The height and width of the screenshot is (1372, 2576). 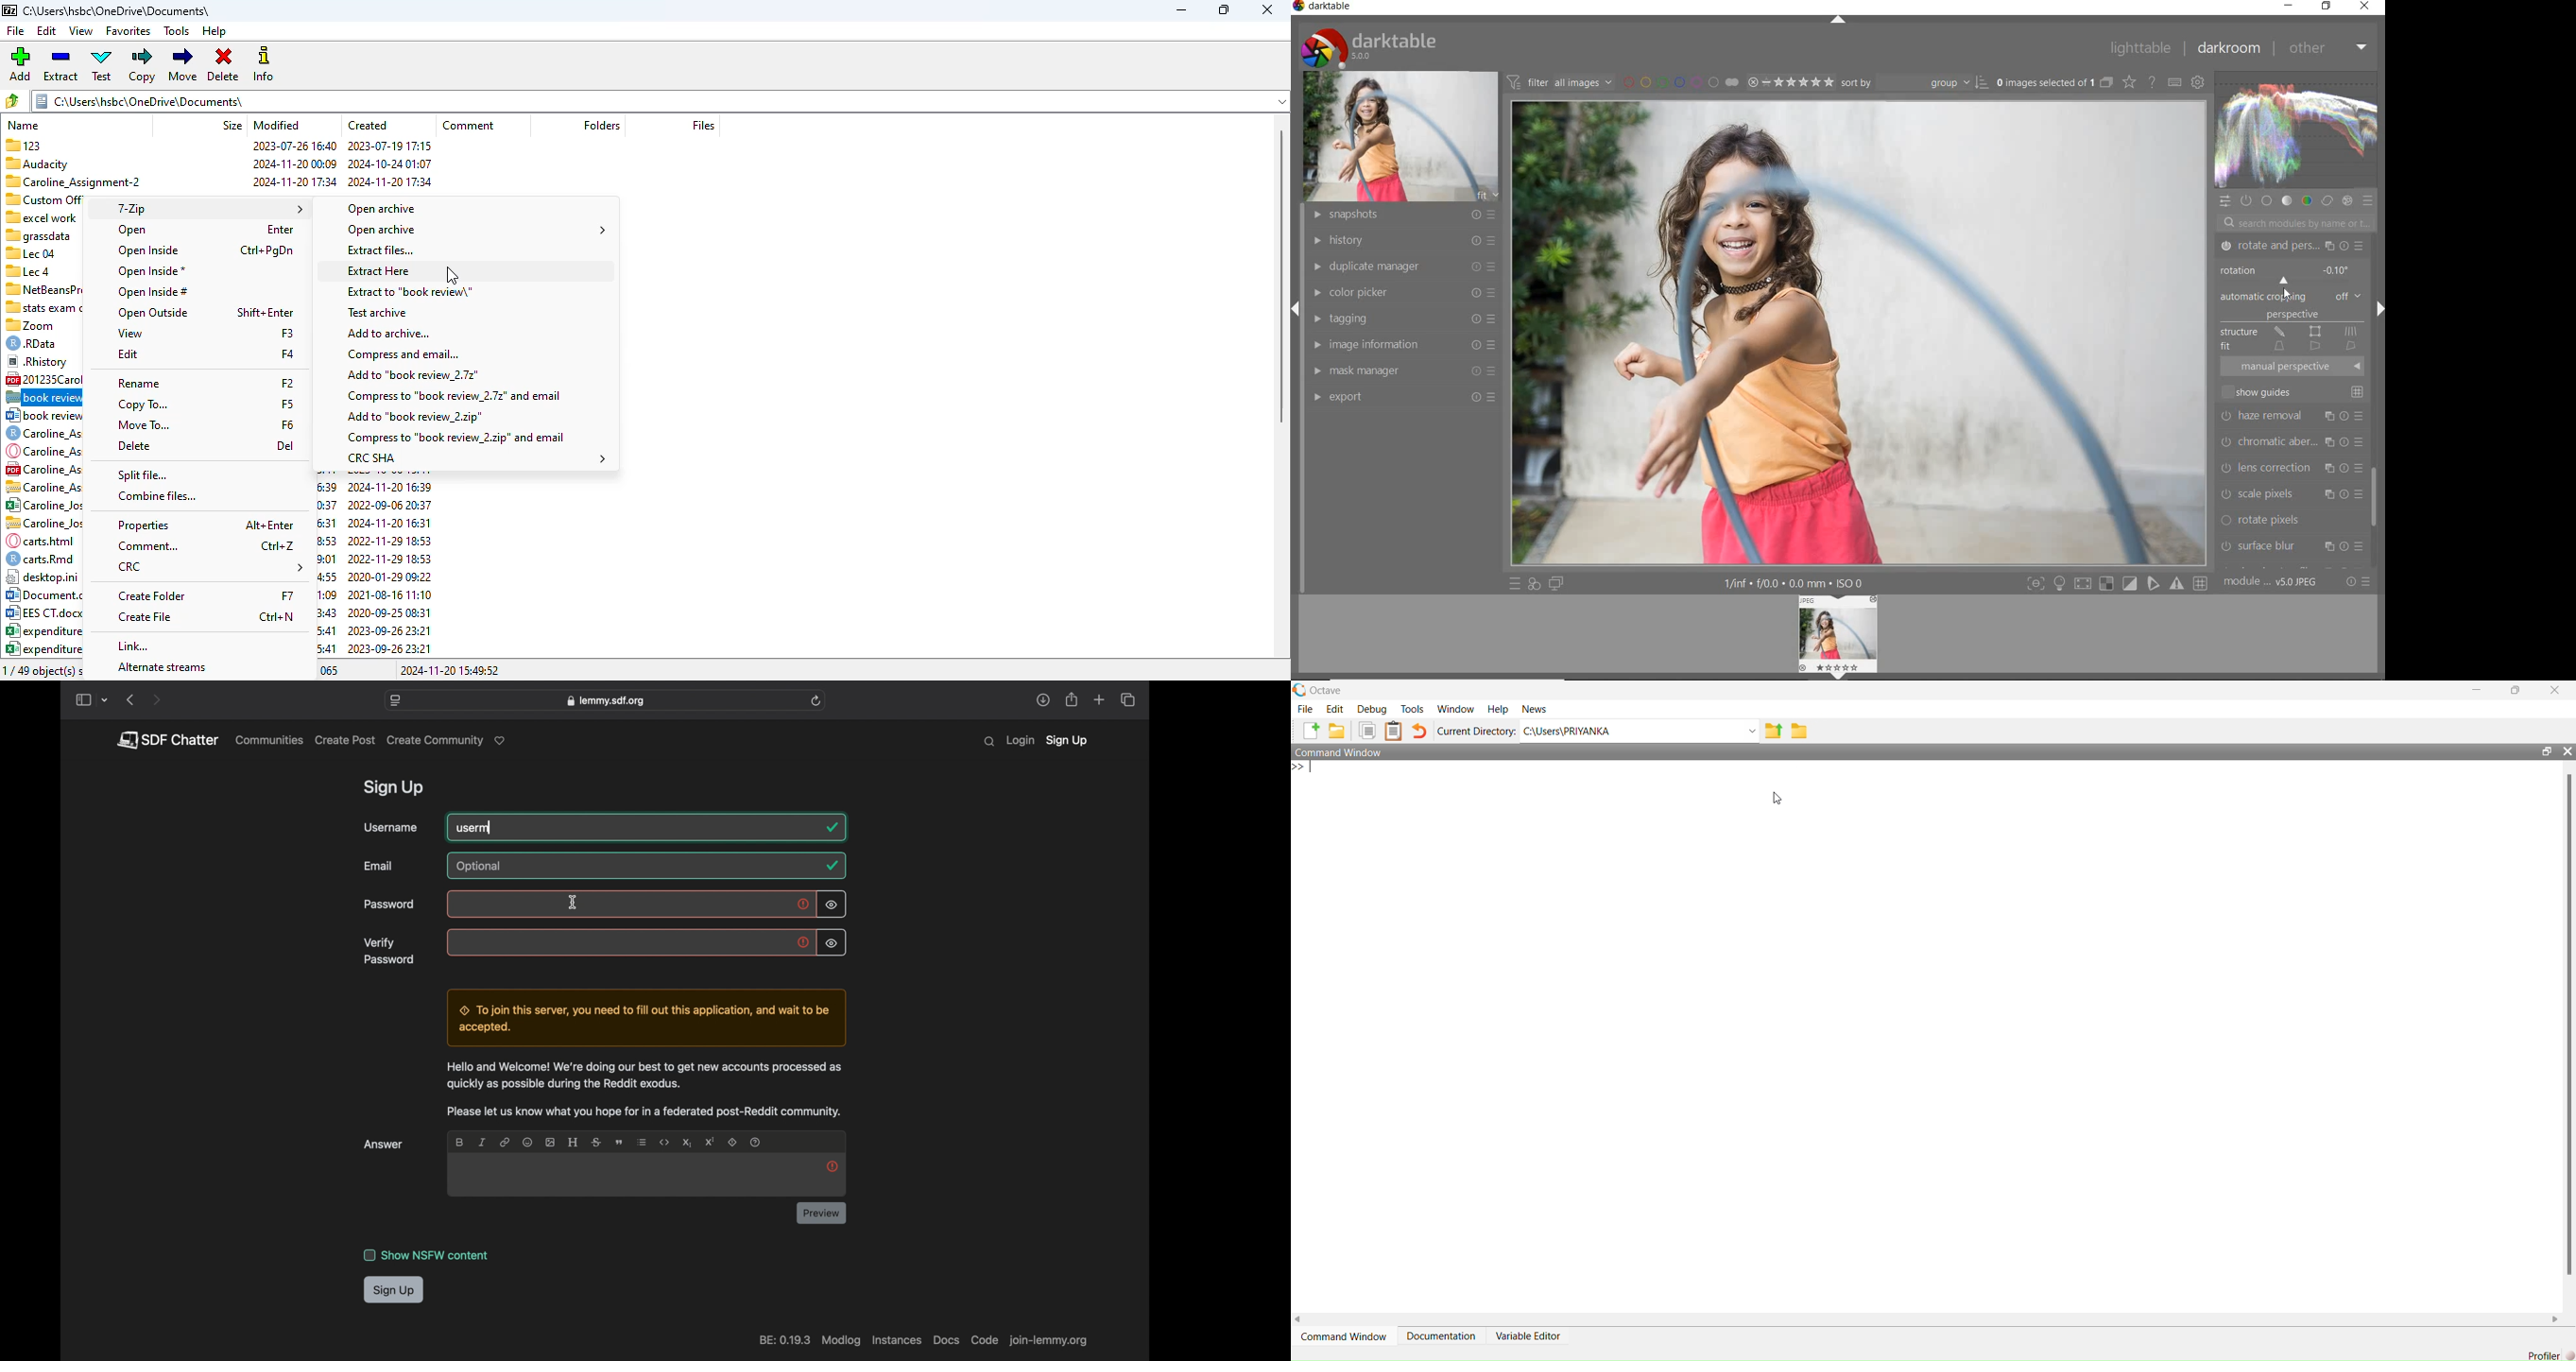 What do you see at coordinates (2272, 583) in the screenshot?
I see `module order` at bounding box center [2272, 583].